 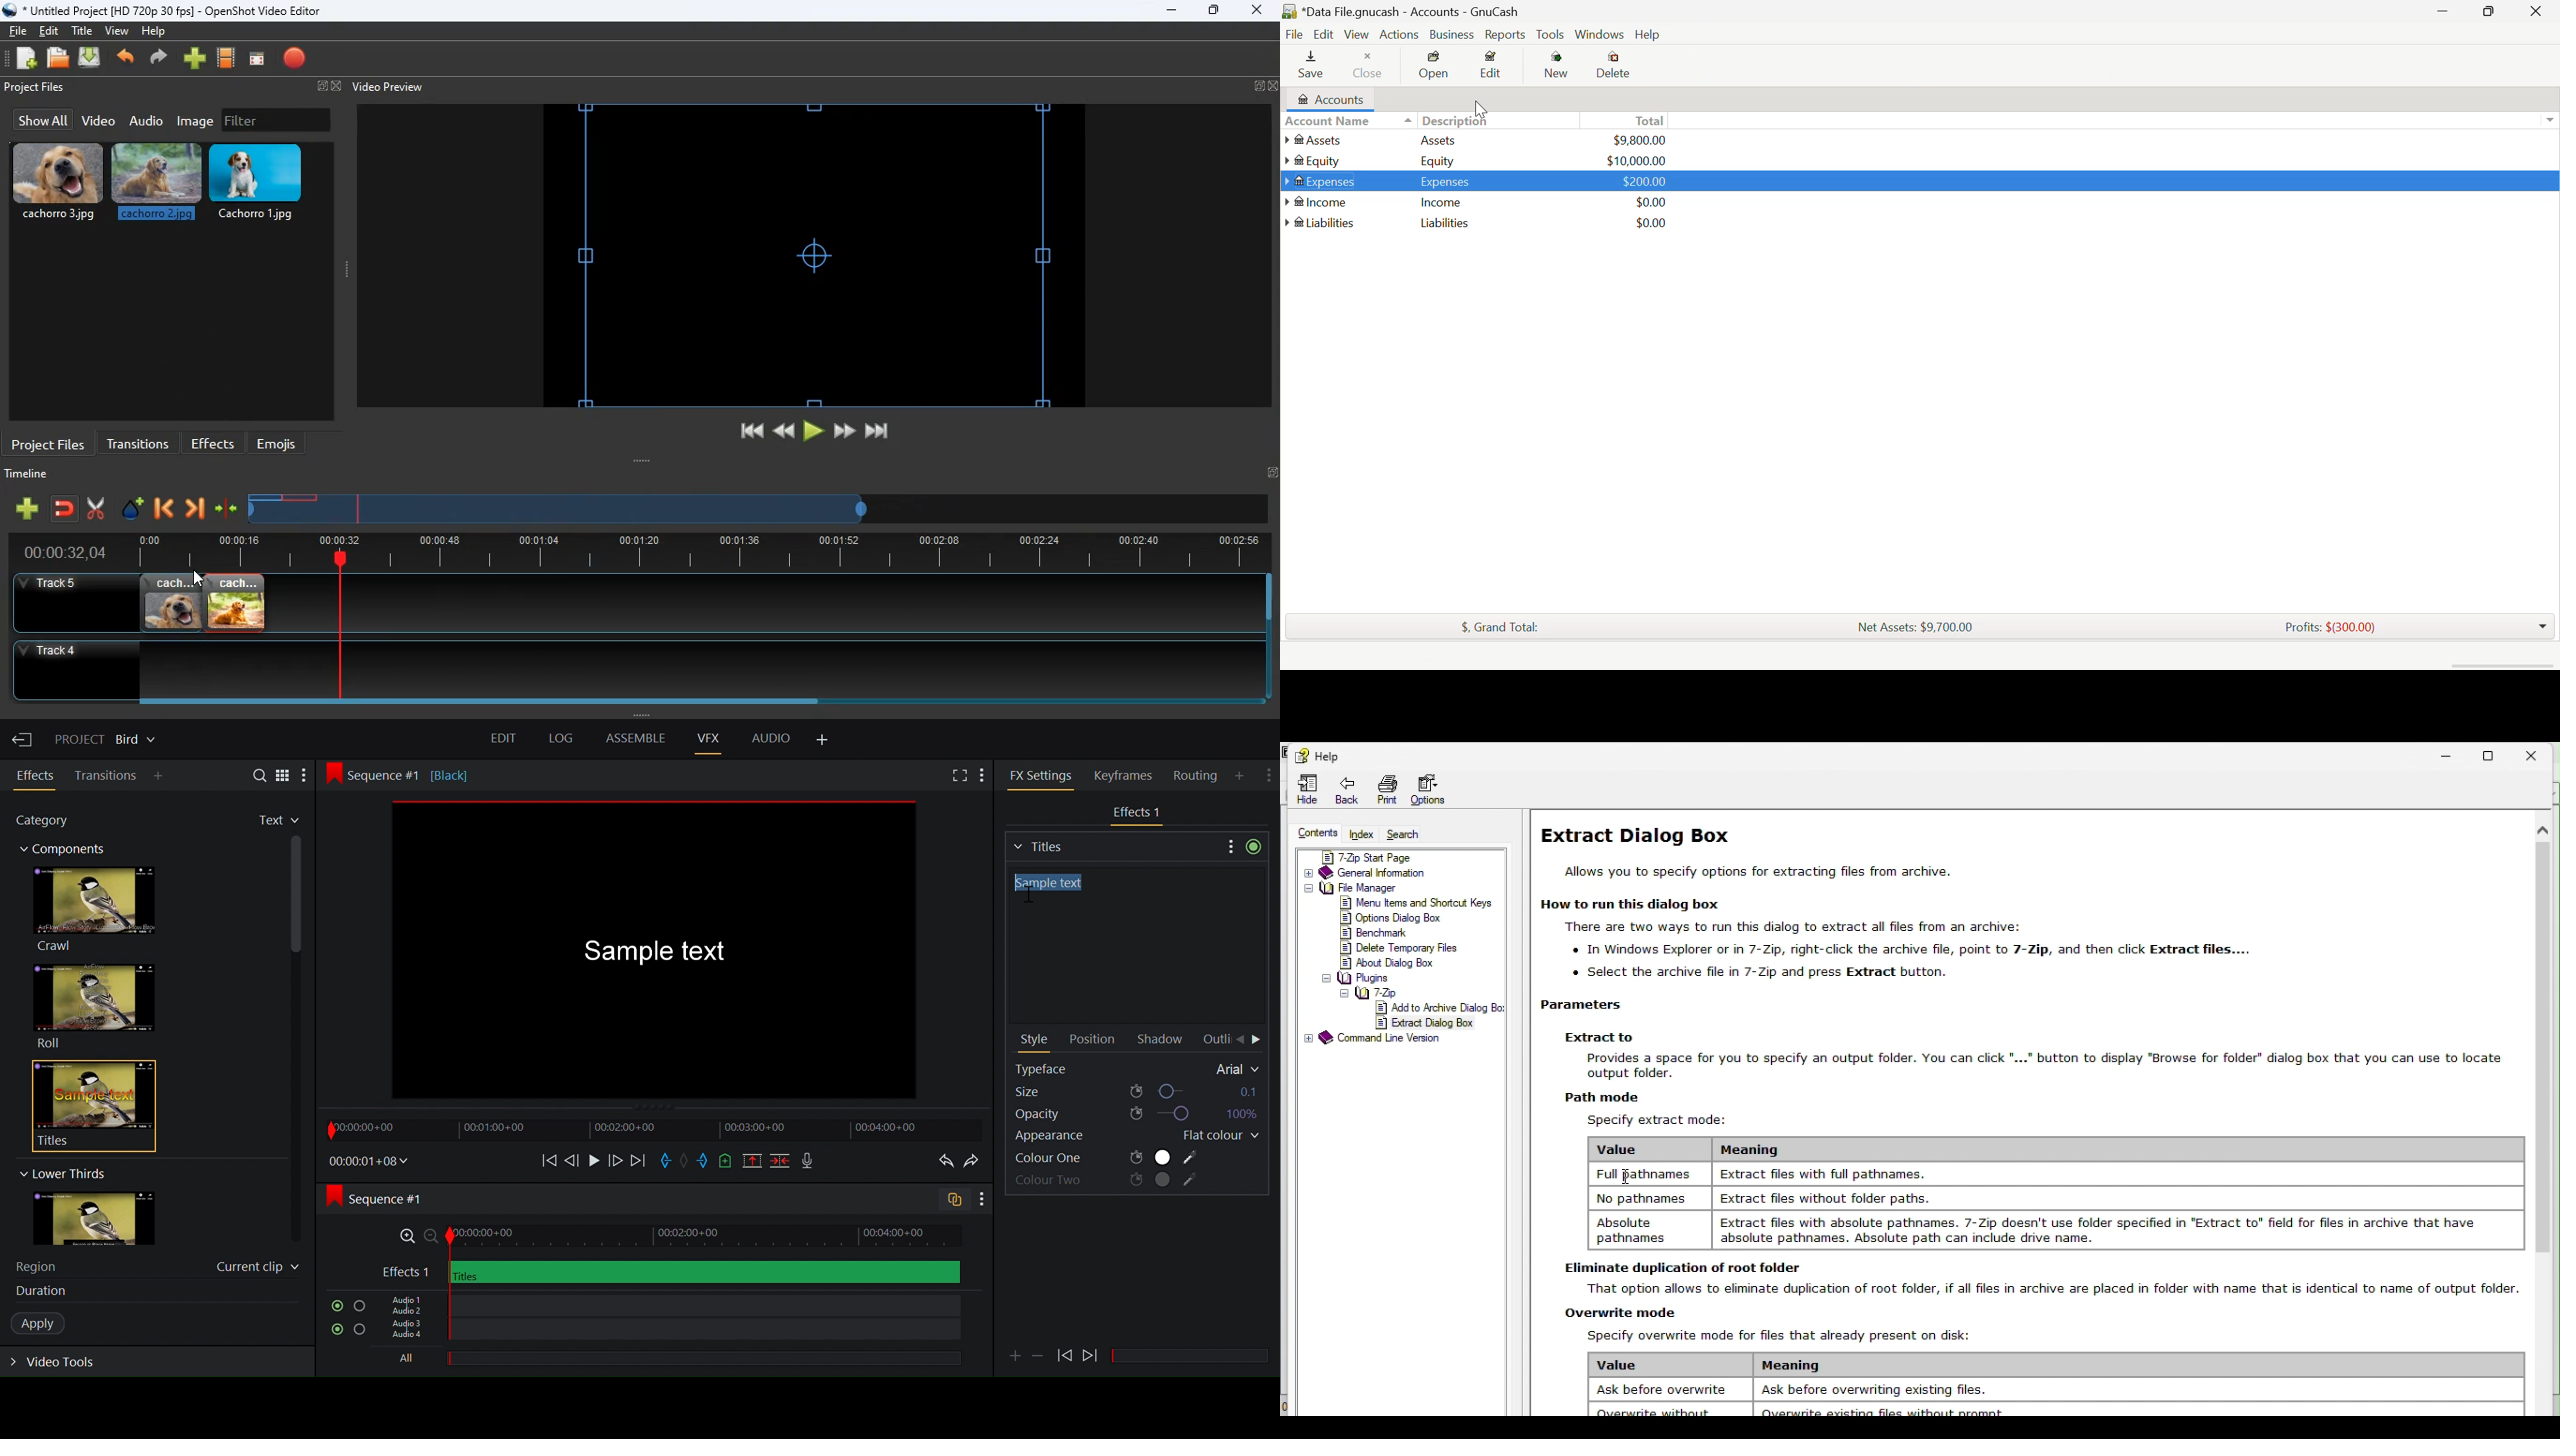 I want to click on Outline, so click(x=1215, y=1040).